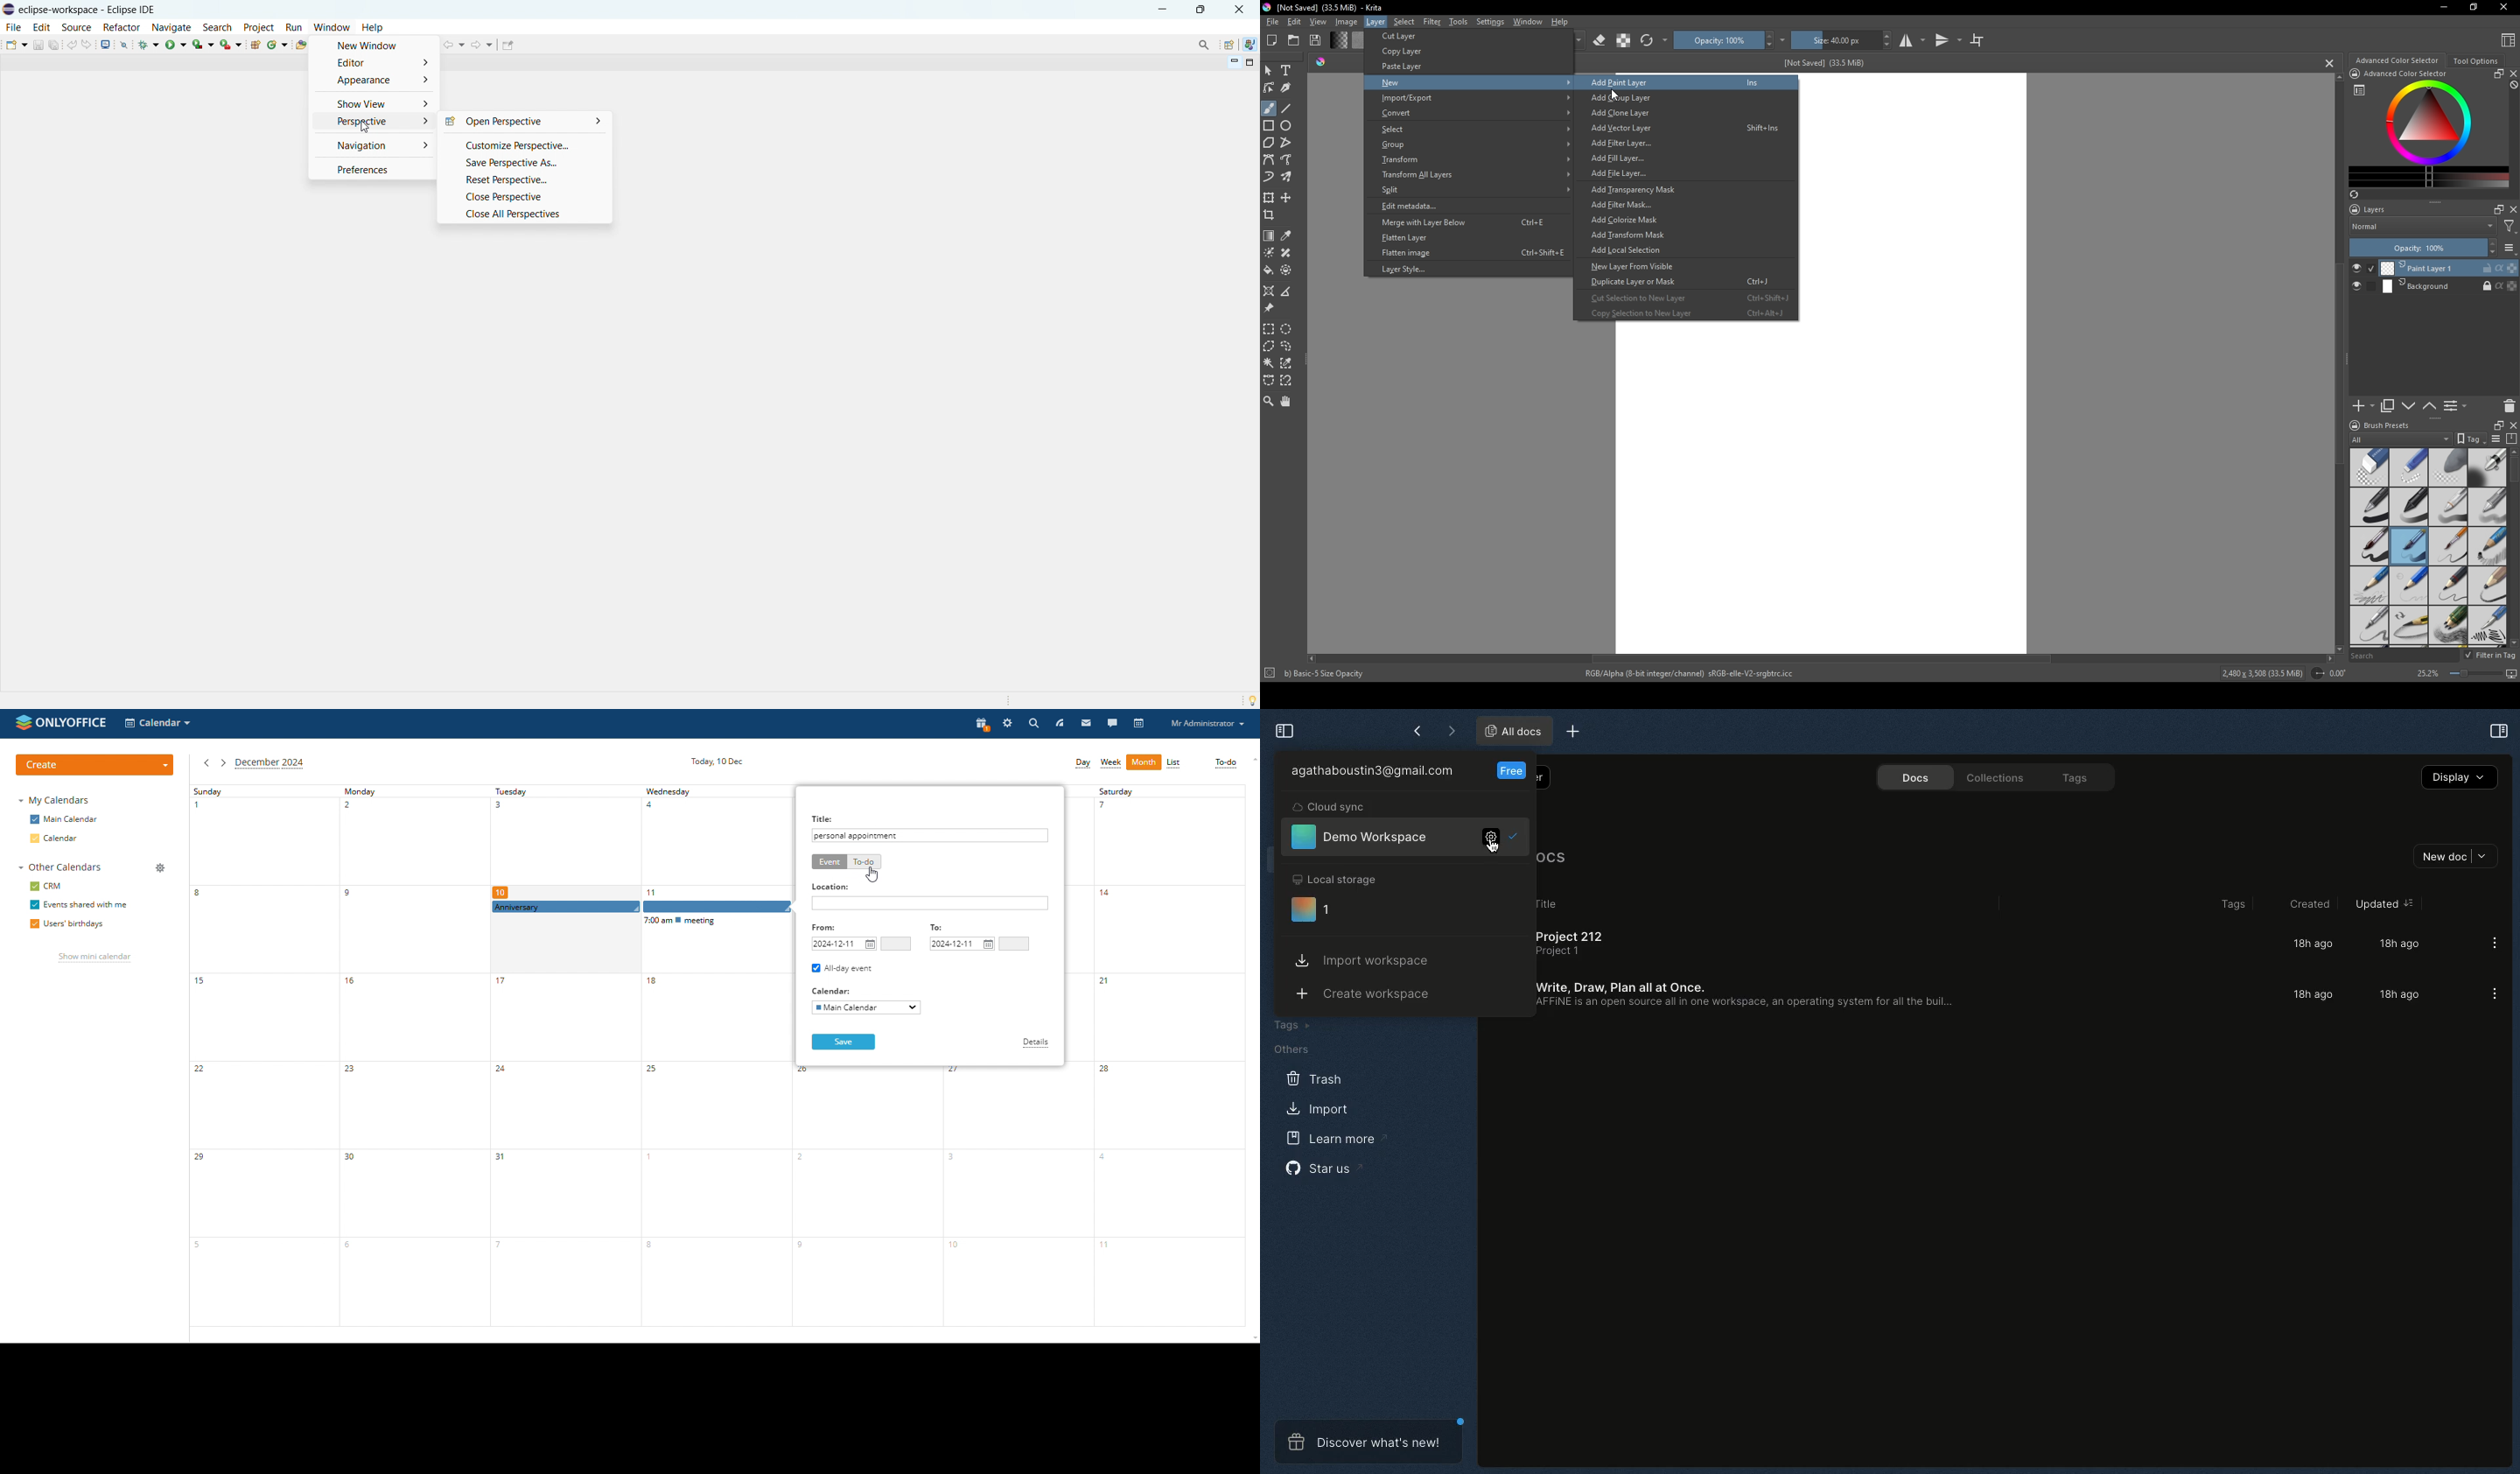  What do you see at coordinates (2415, 248) in the screenshot?
I see `Opacity: 100%` at bounding box center [2415, 248].